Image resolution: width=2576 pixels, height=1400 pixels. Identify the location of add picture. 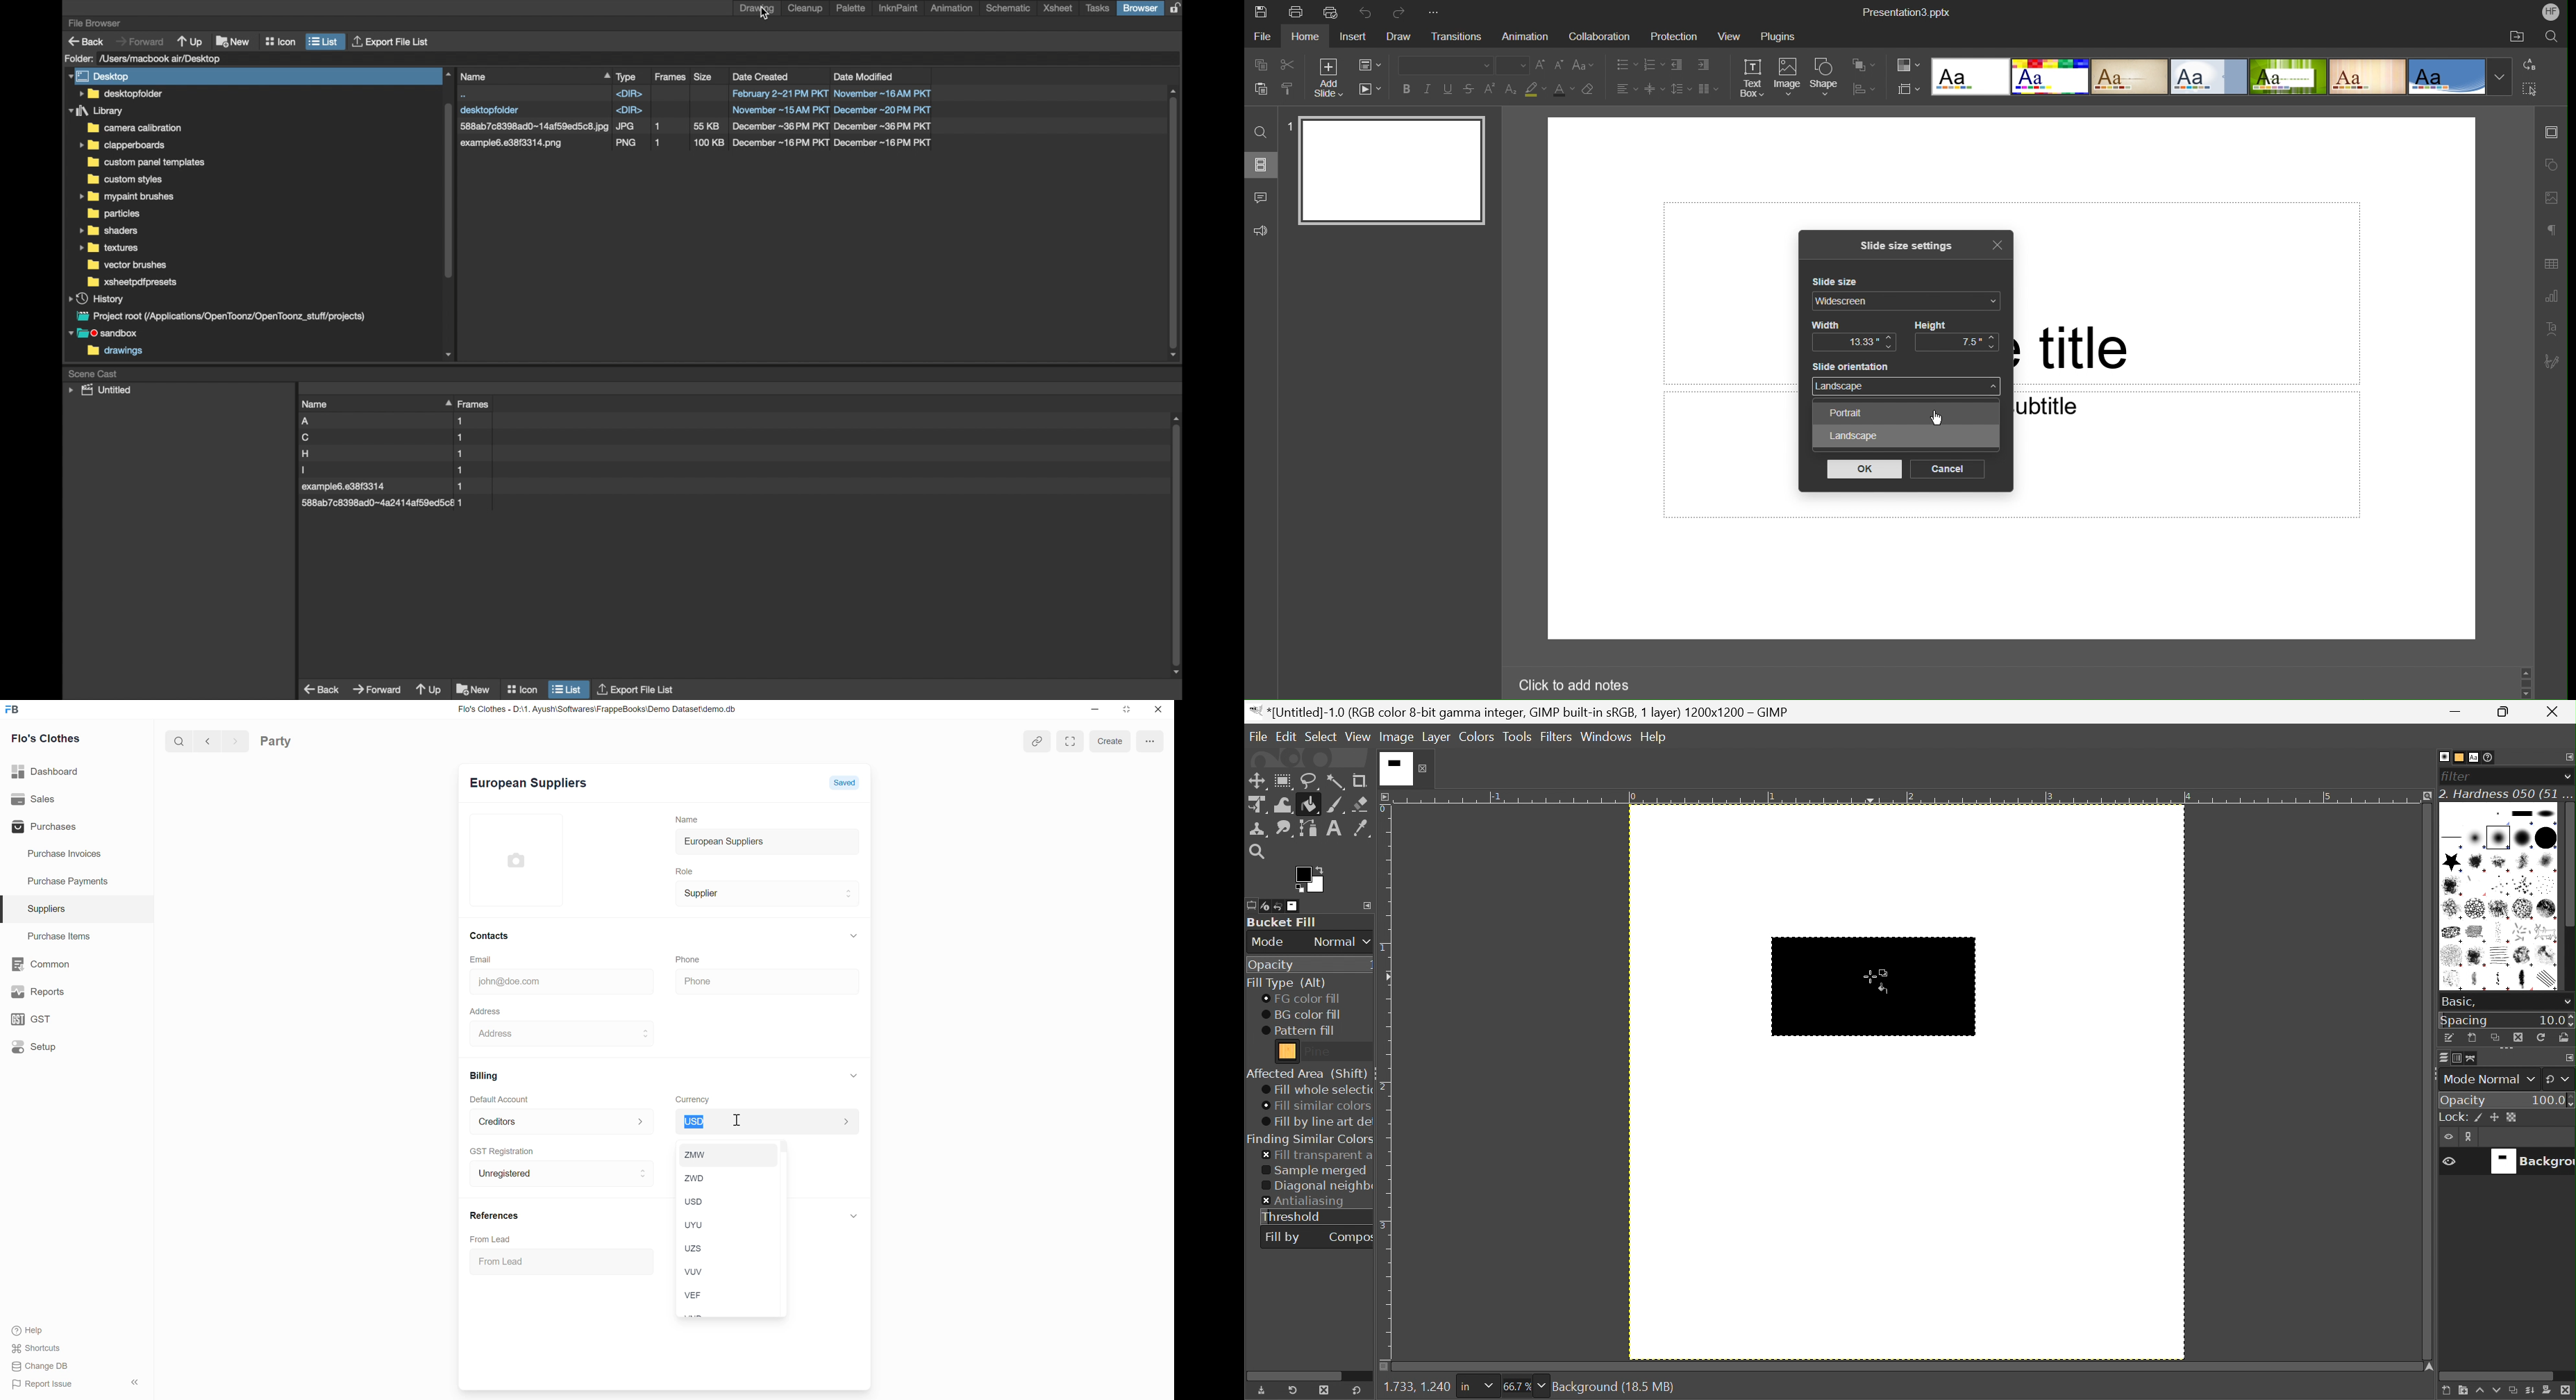
(525, 858).